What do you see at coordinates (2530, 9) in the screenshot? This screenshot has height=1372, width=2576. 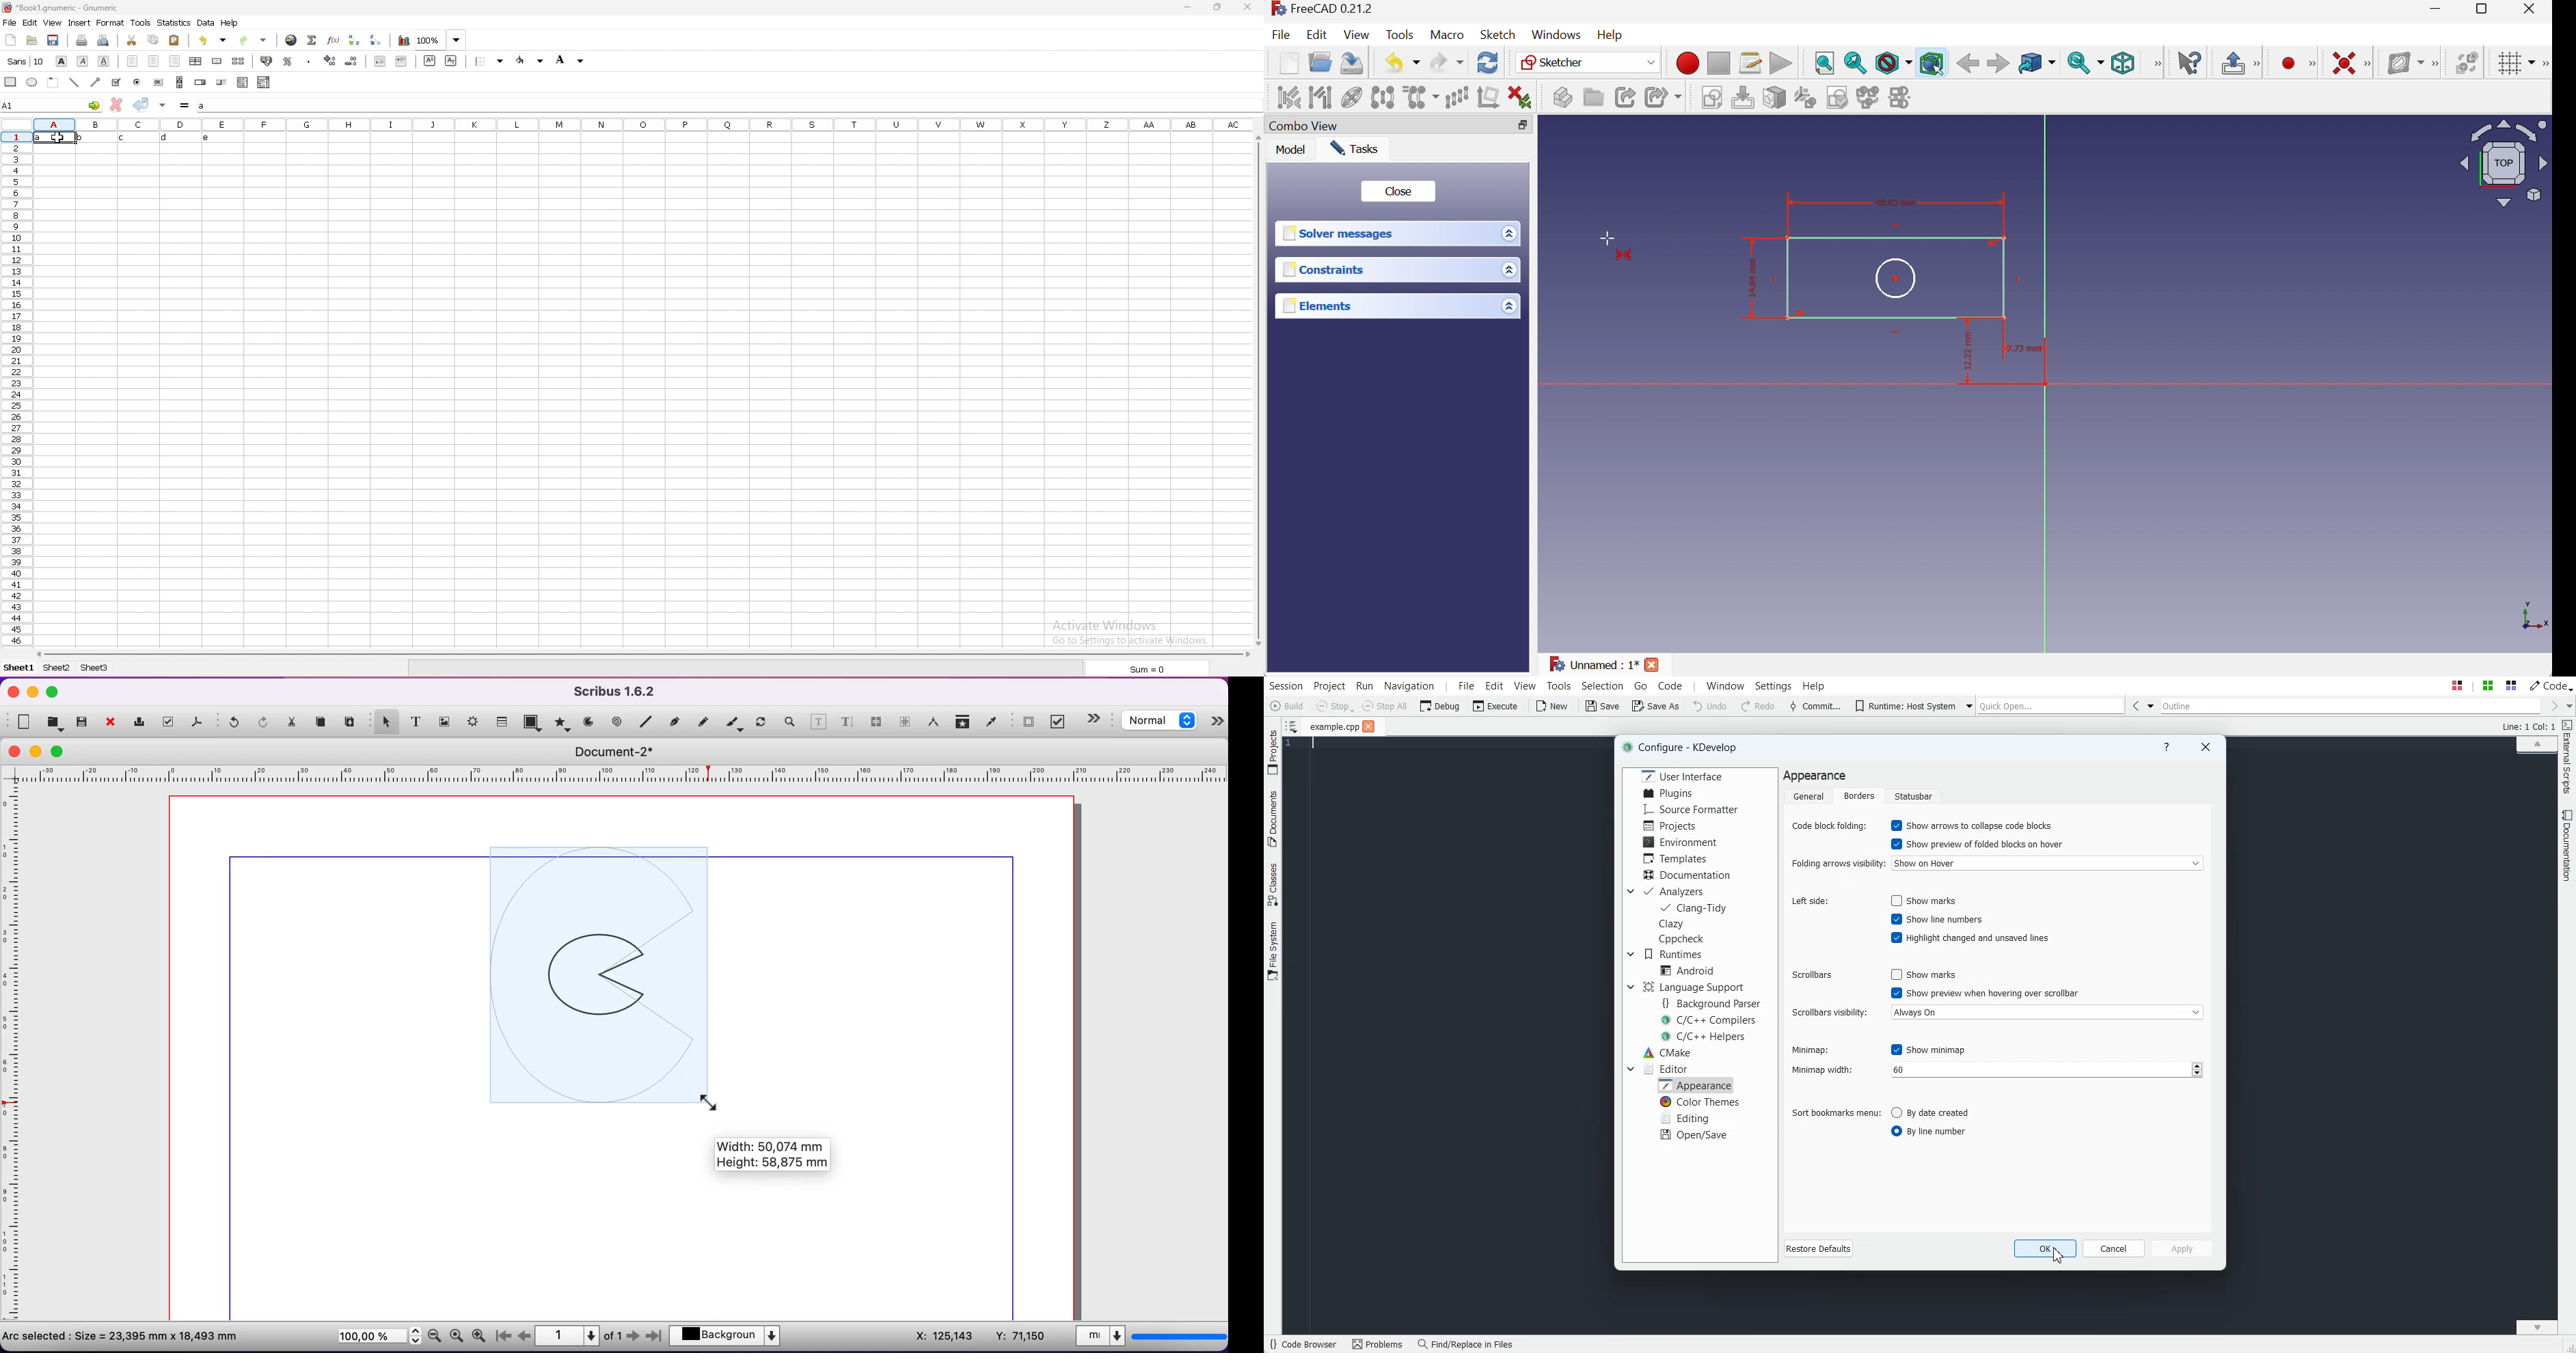 I see `Close` at bounding box center [2530, 9].